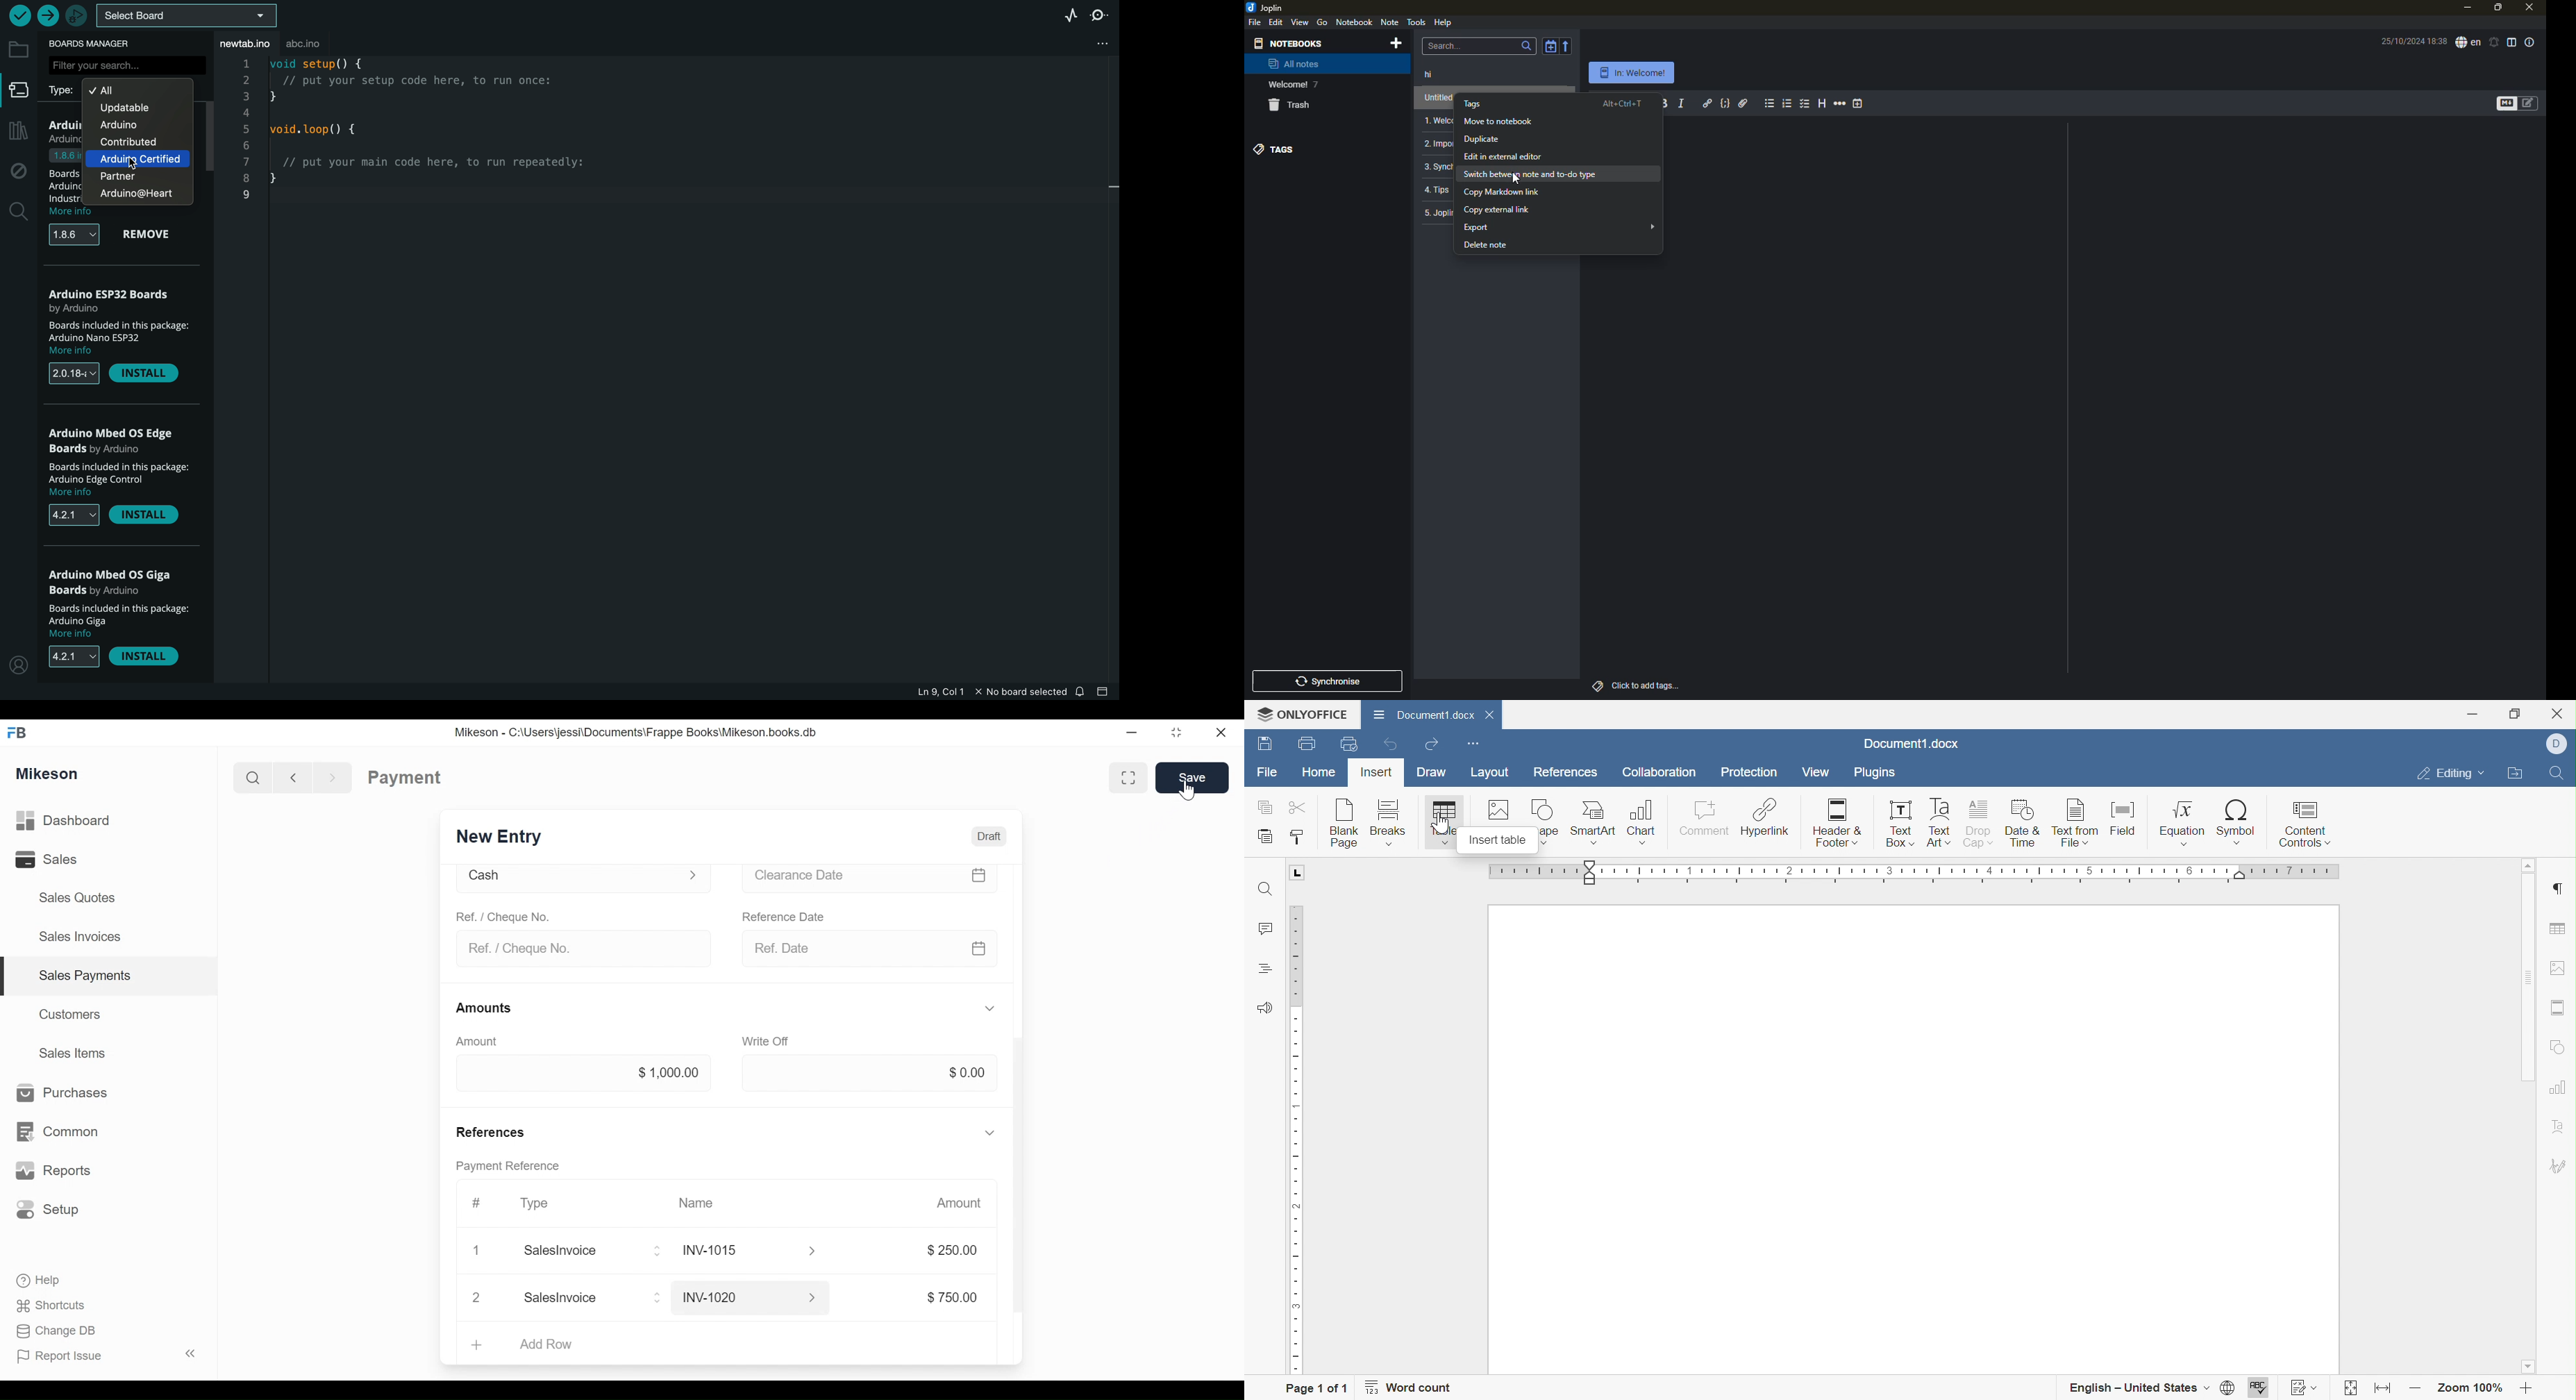 The width and height of the screenshot is (2576, 1400). Describe the element at coordinates (1840, 103) in the screenshot. I see `horizontal rule` at that location.